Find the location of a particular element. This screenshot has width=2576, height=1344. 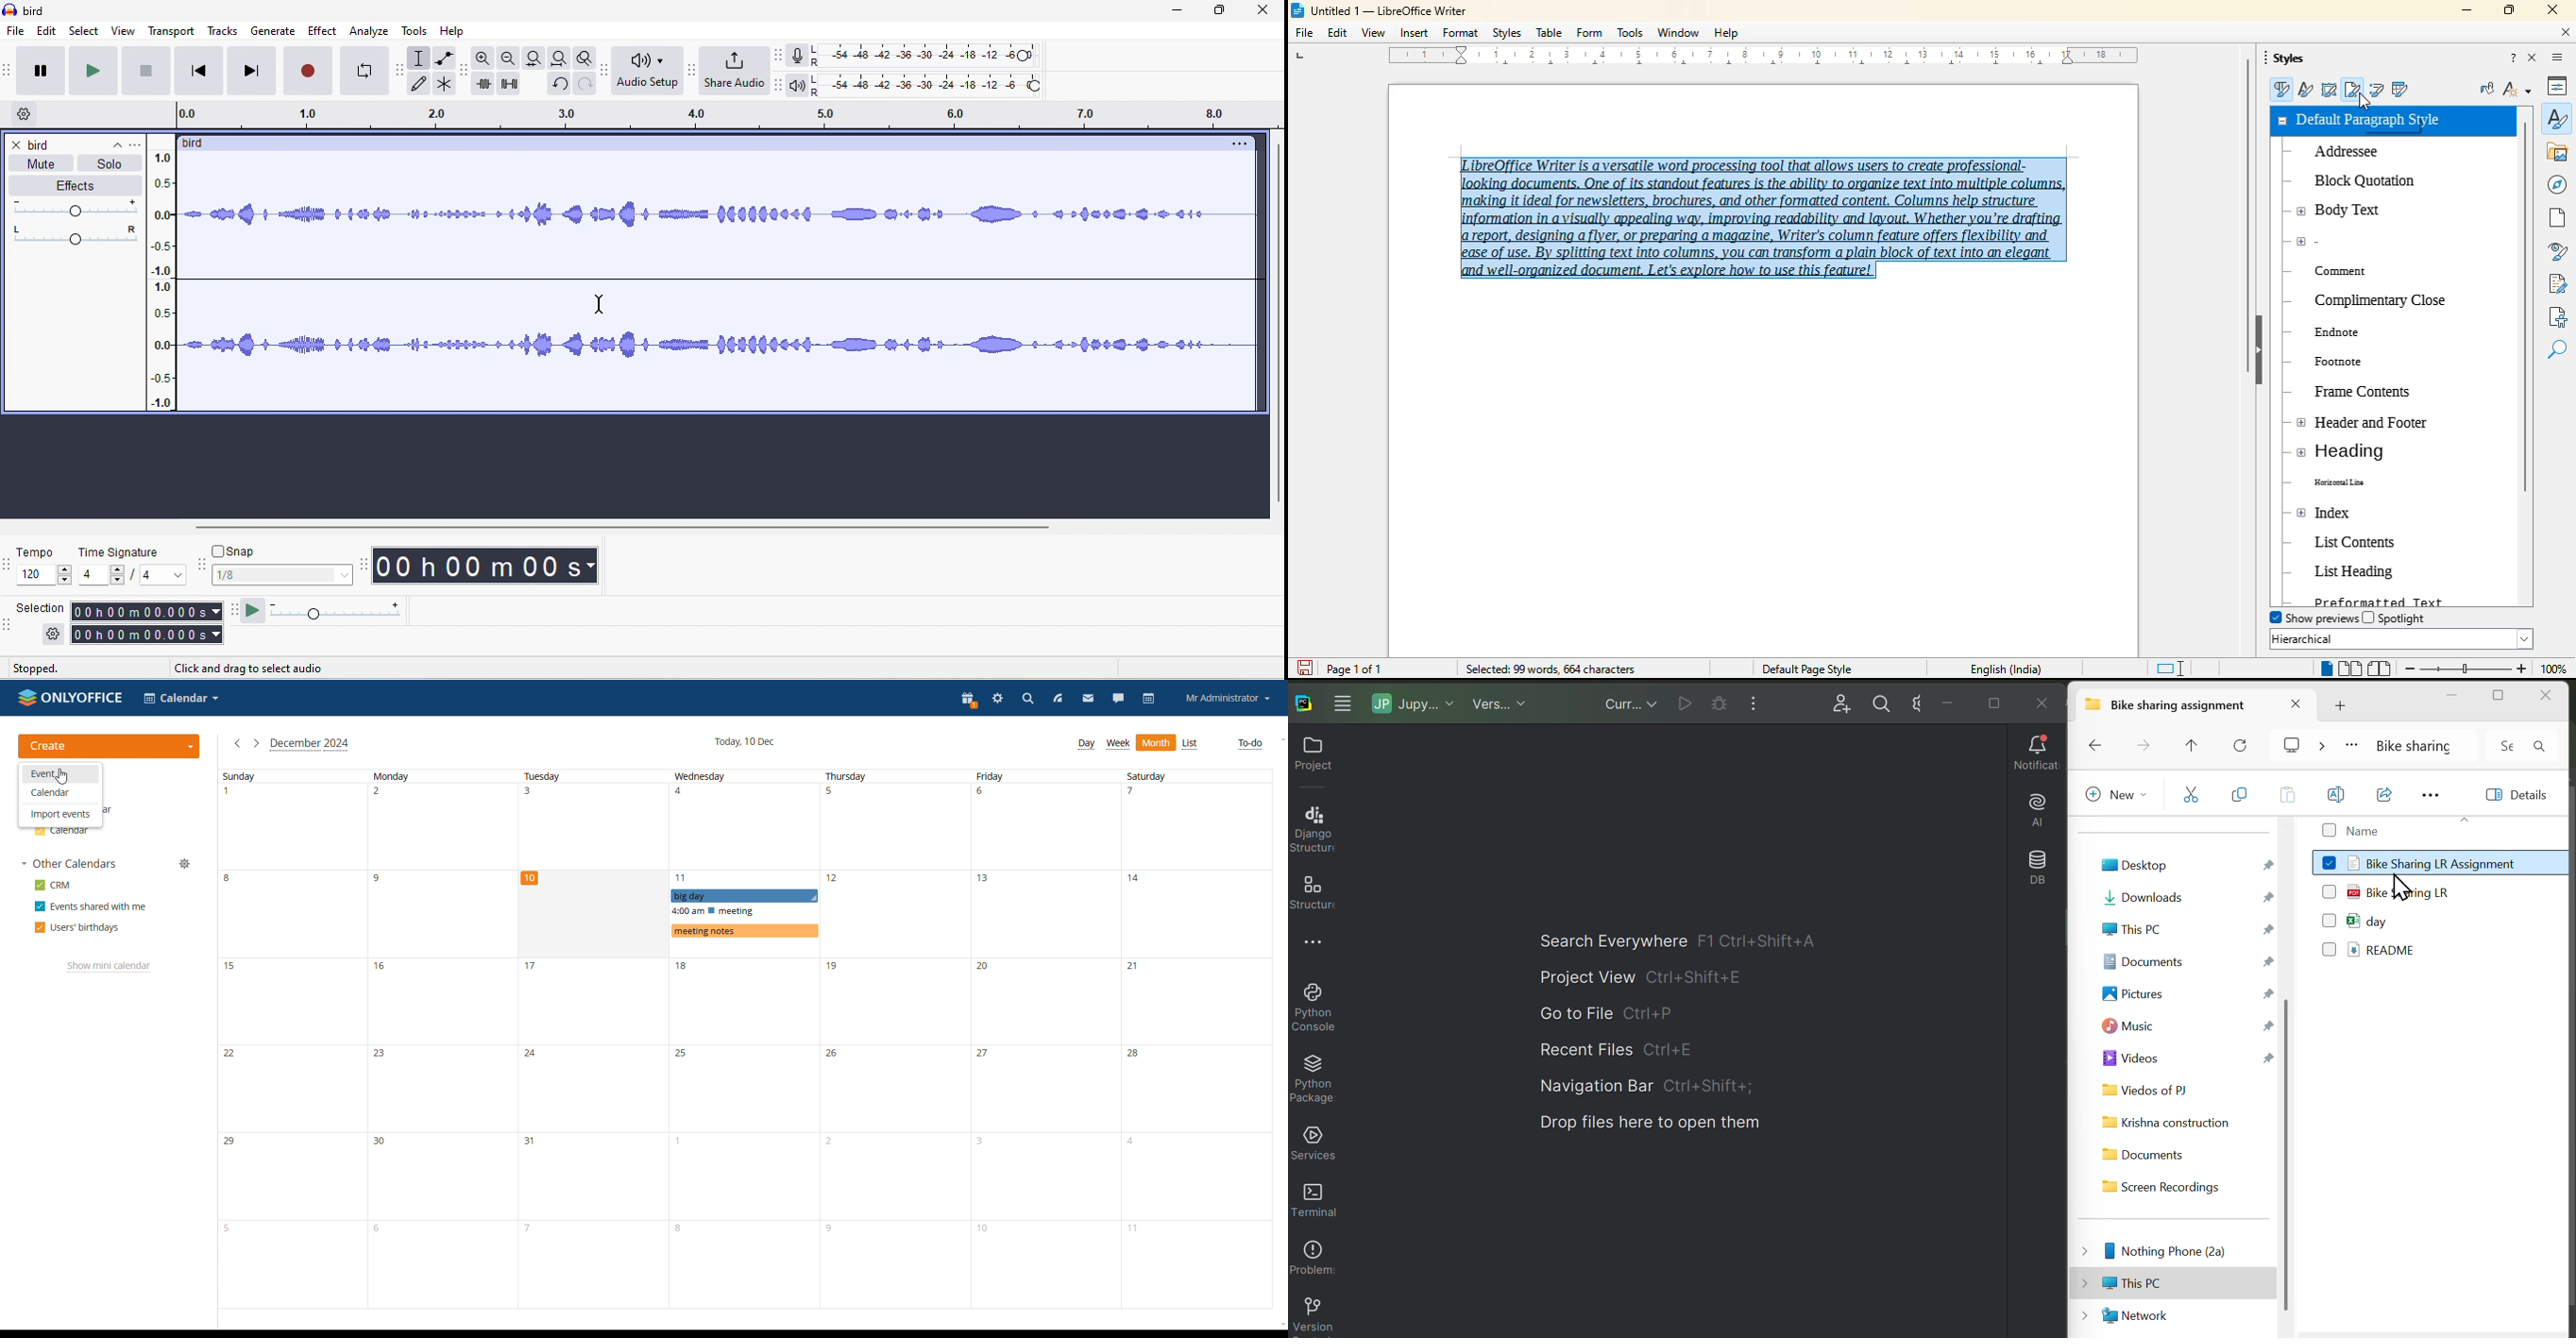

open menu is located at coordinates (139, 143).